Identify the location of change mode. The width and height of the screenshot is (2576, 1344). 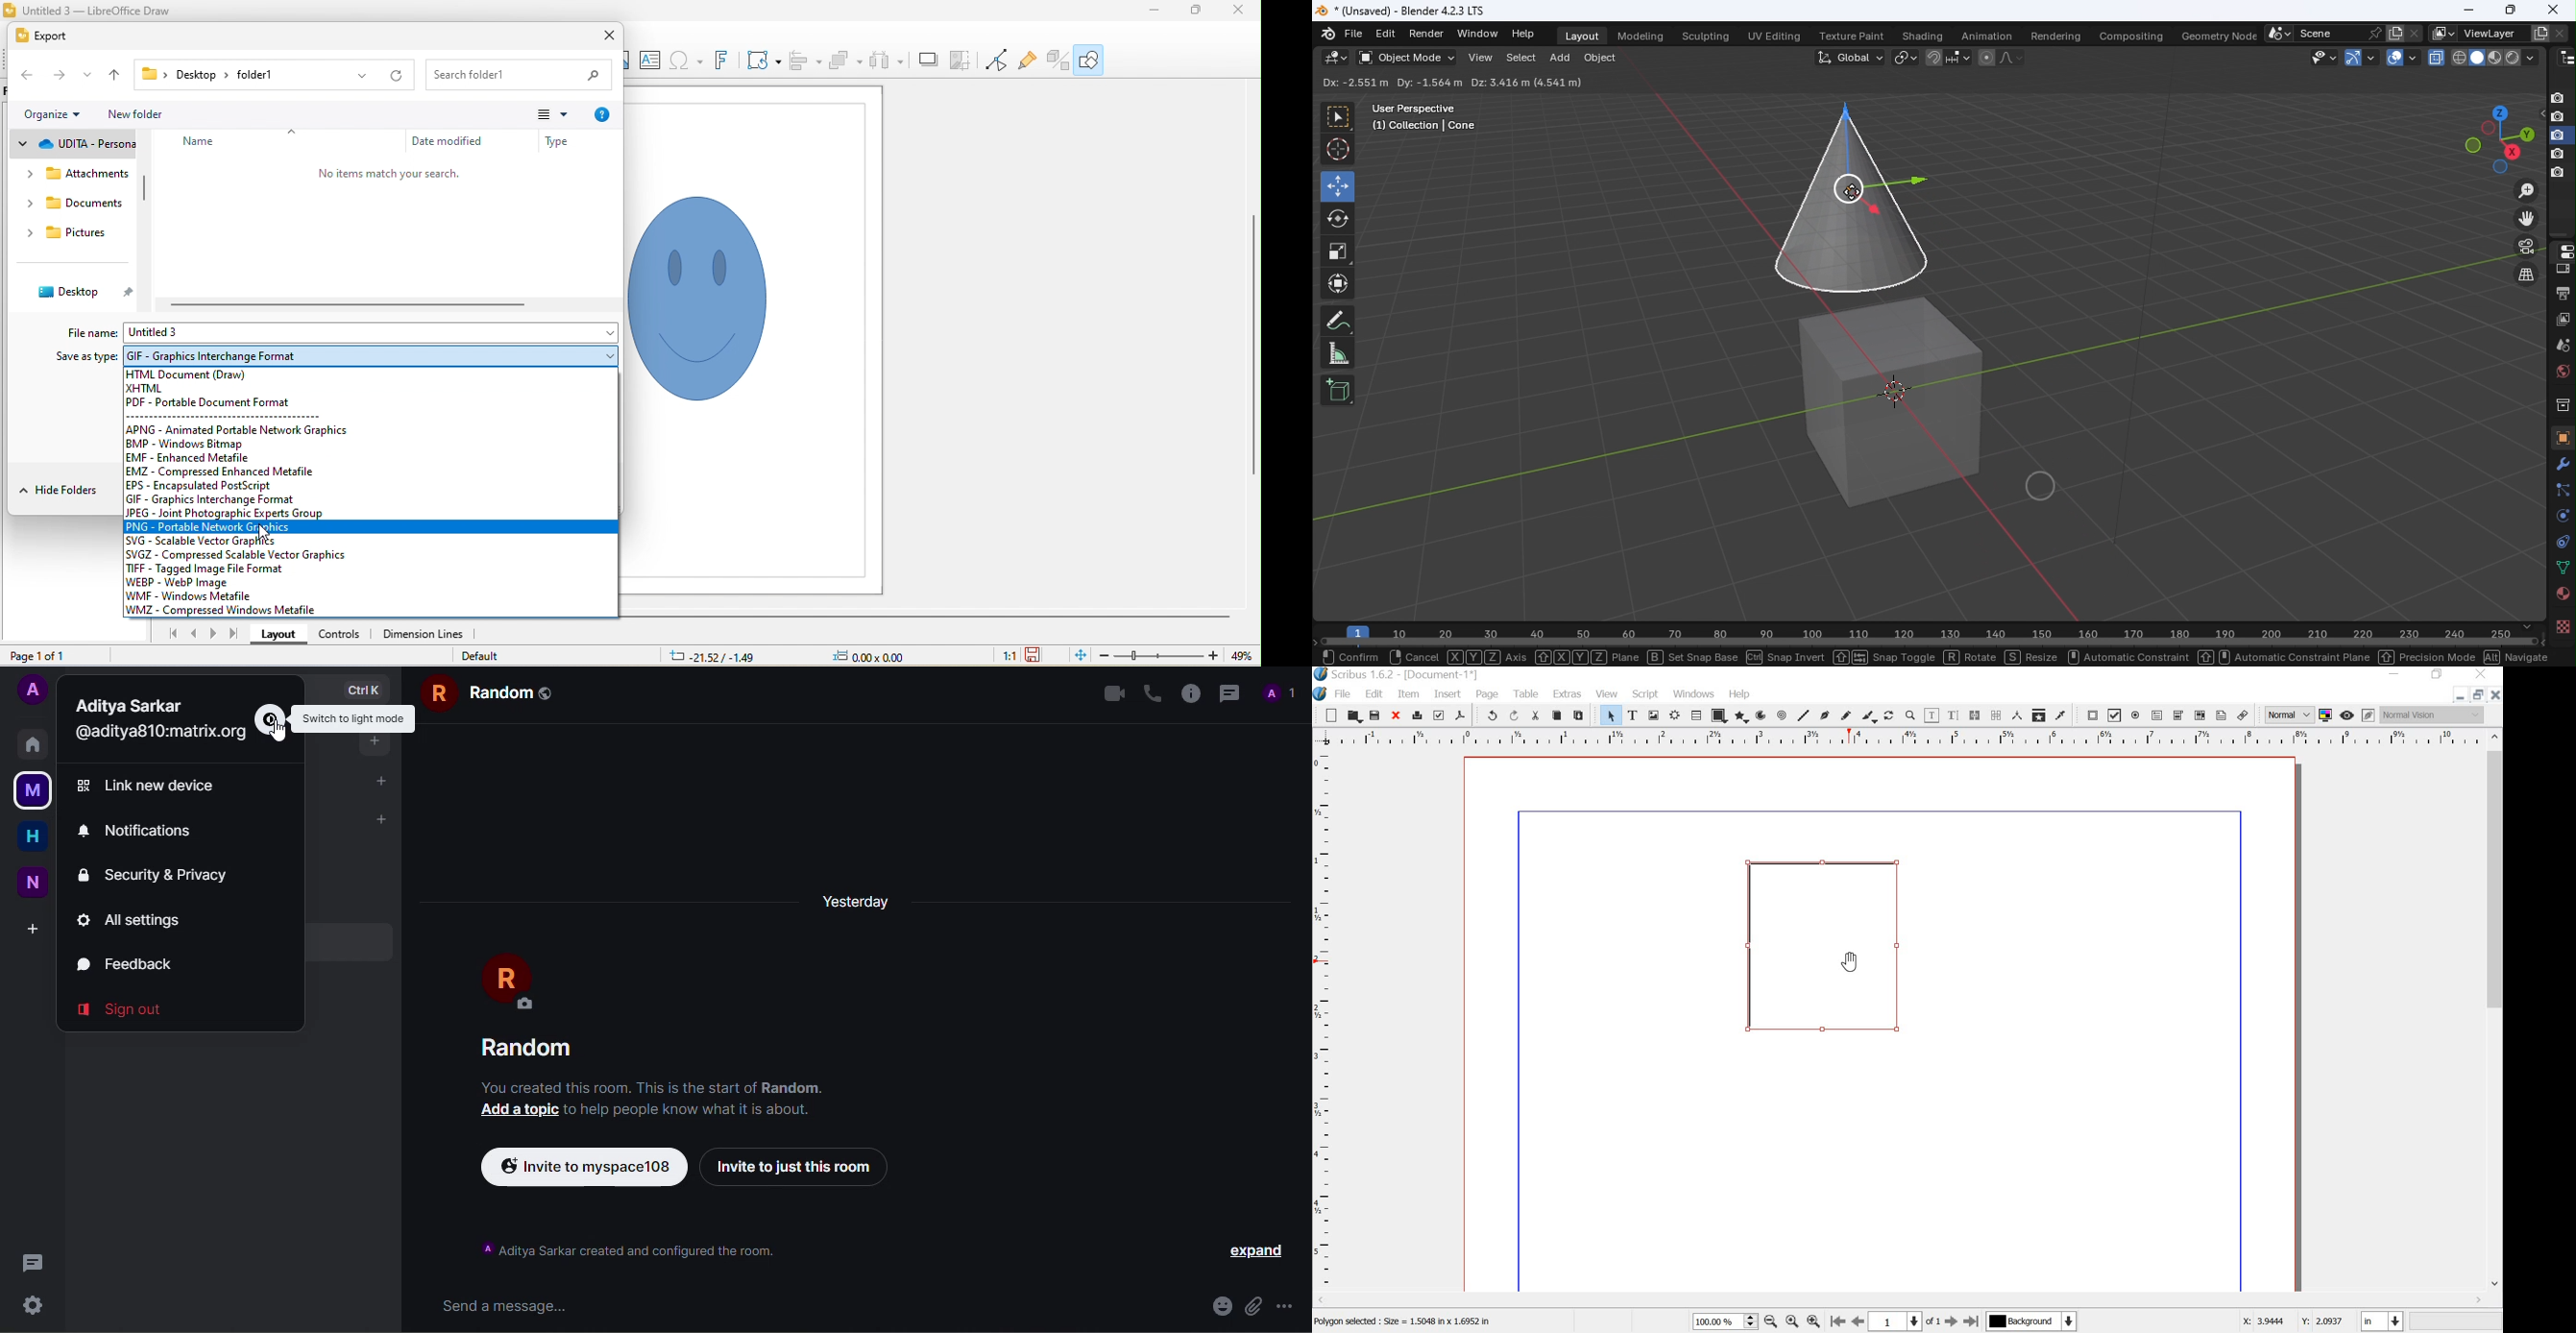
(270, 718).